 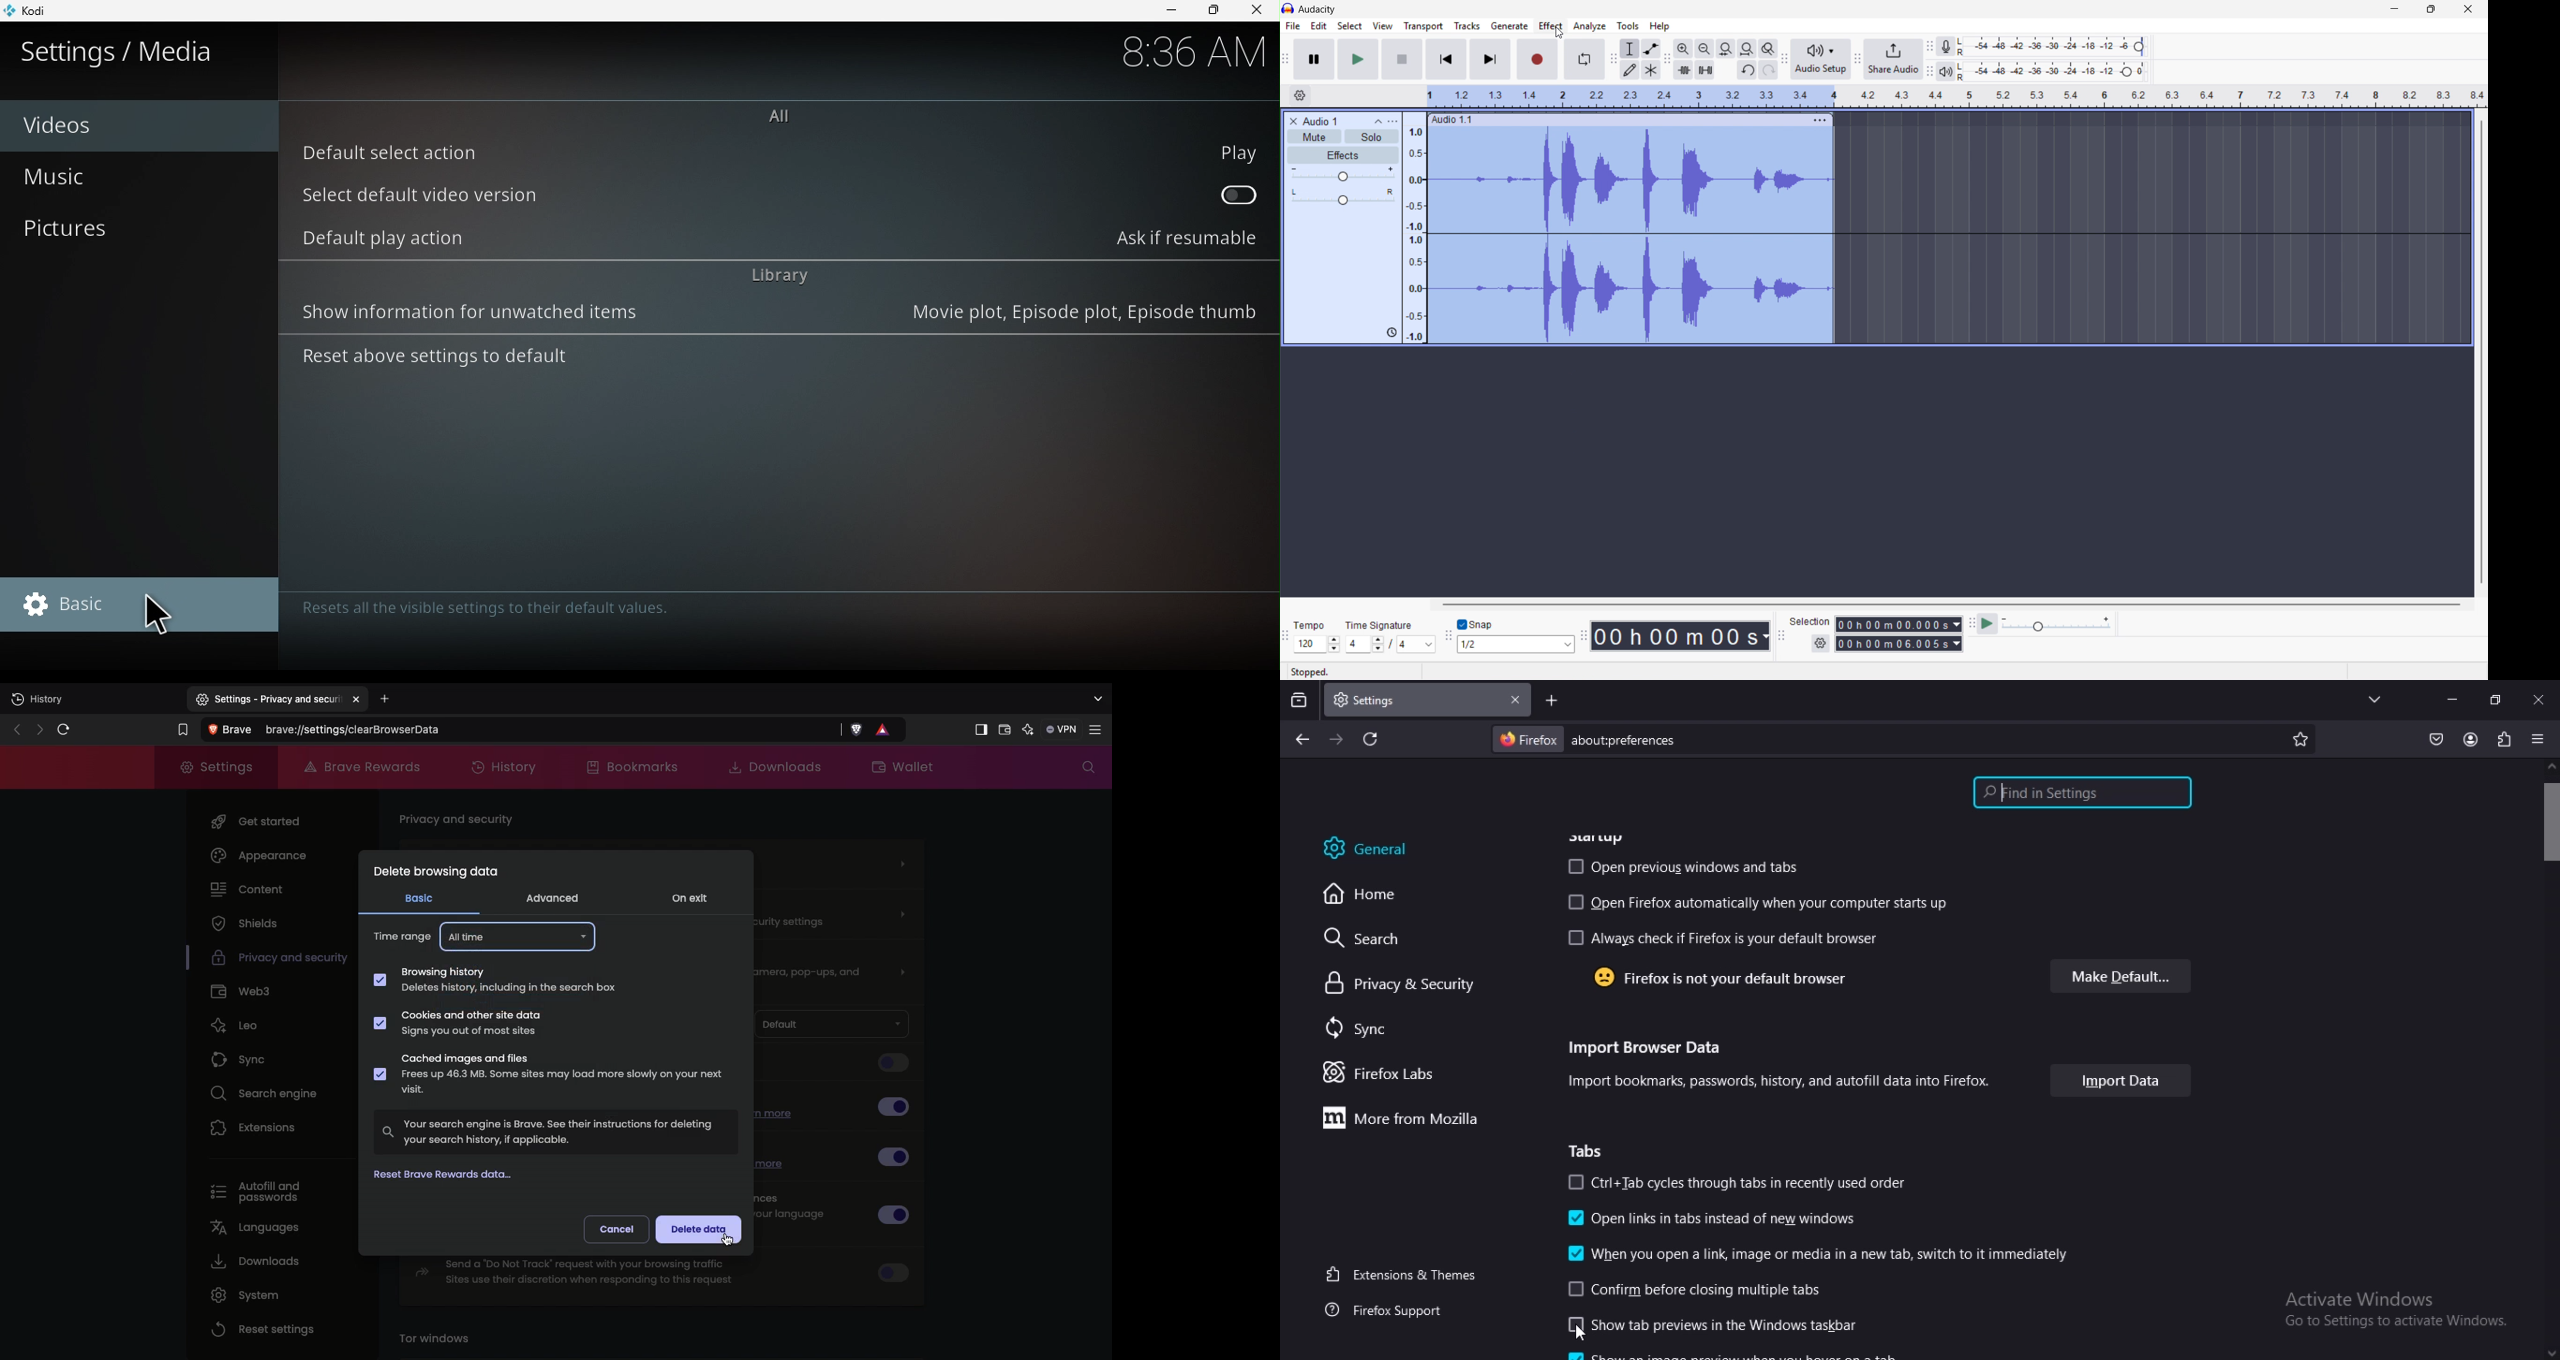 I want to click on Click to drag, so click(x=1618, y=119).